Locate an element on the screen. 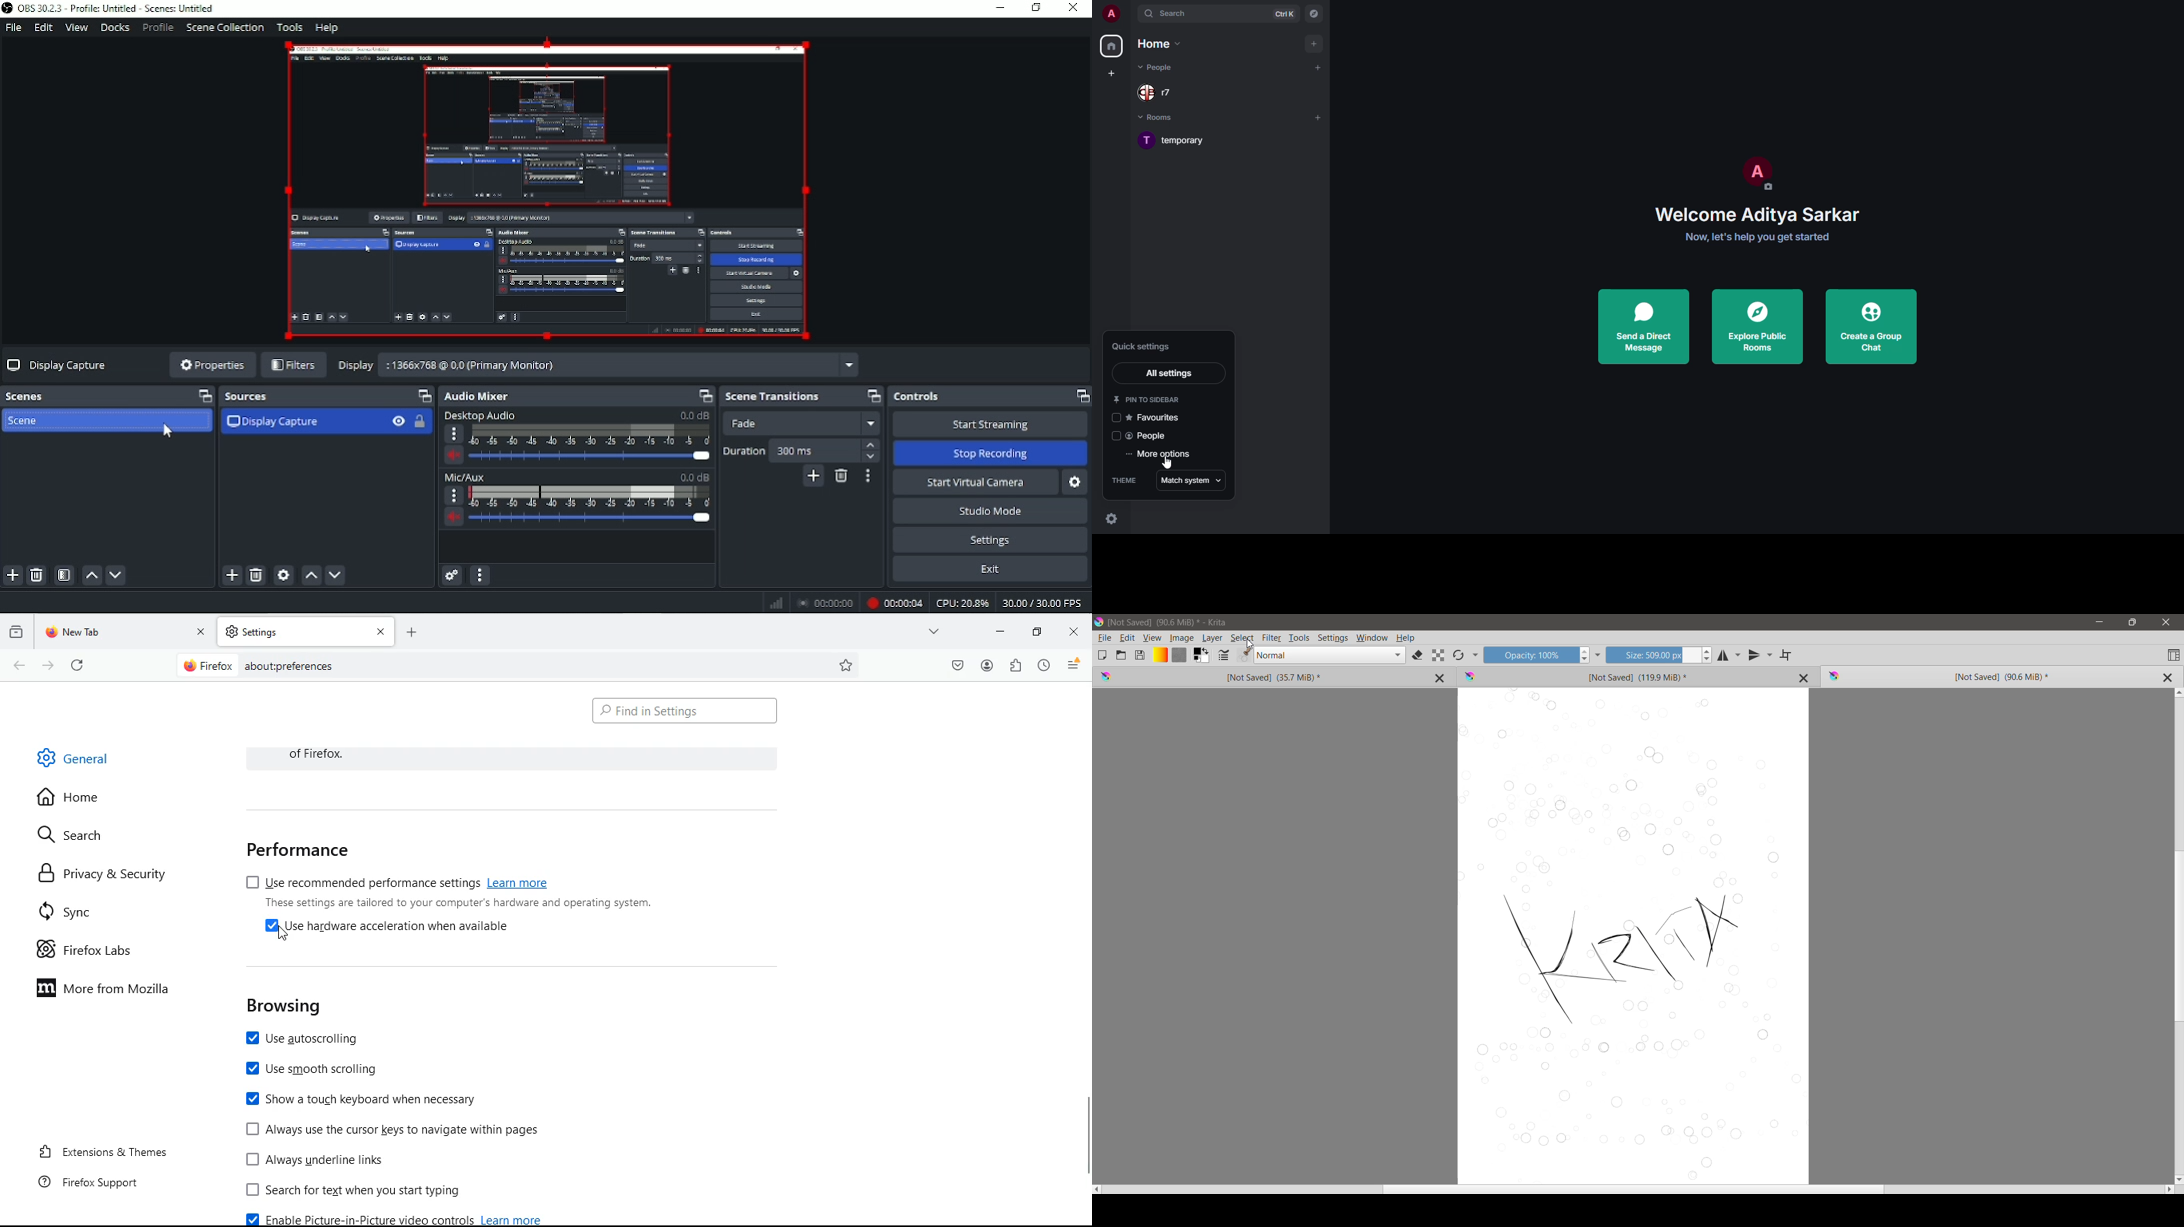  extensions is located at coordinates (1014, 667).